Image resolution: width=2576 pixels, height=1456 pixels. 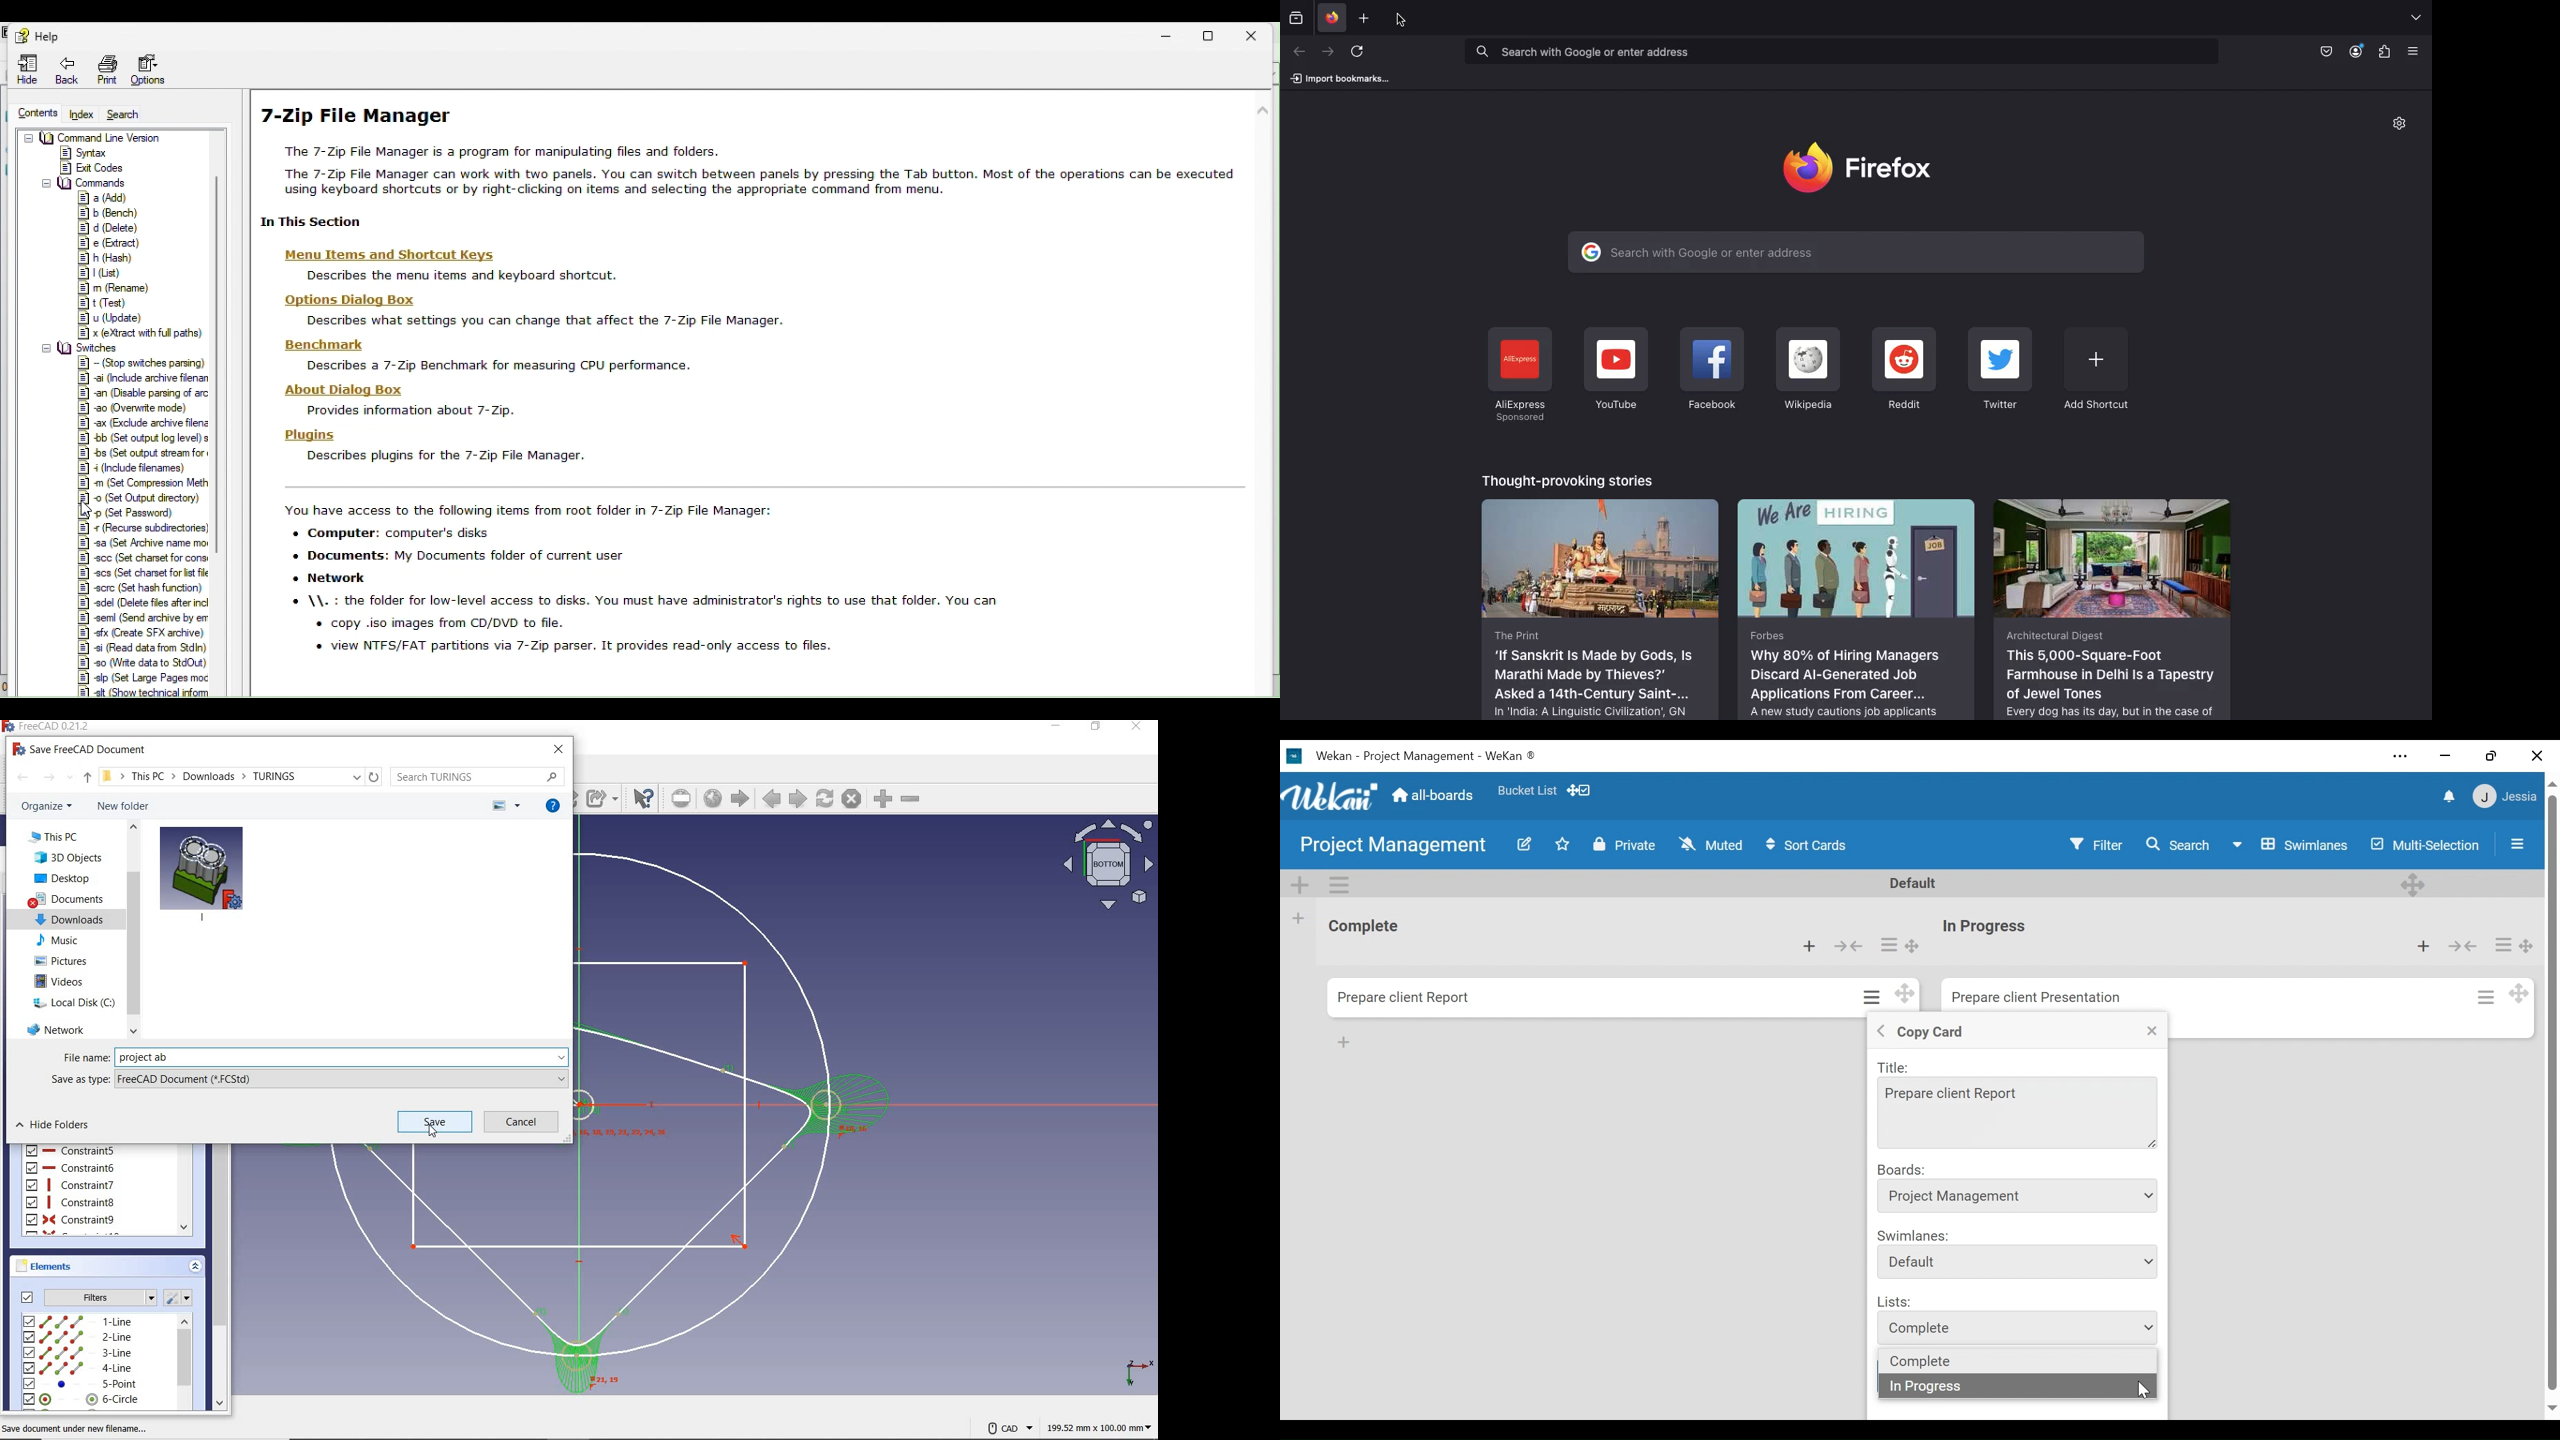 What do you see at coordinates (101, 212) in the screenshot?
I see `Bench` at bounding box center [101, 212].